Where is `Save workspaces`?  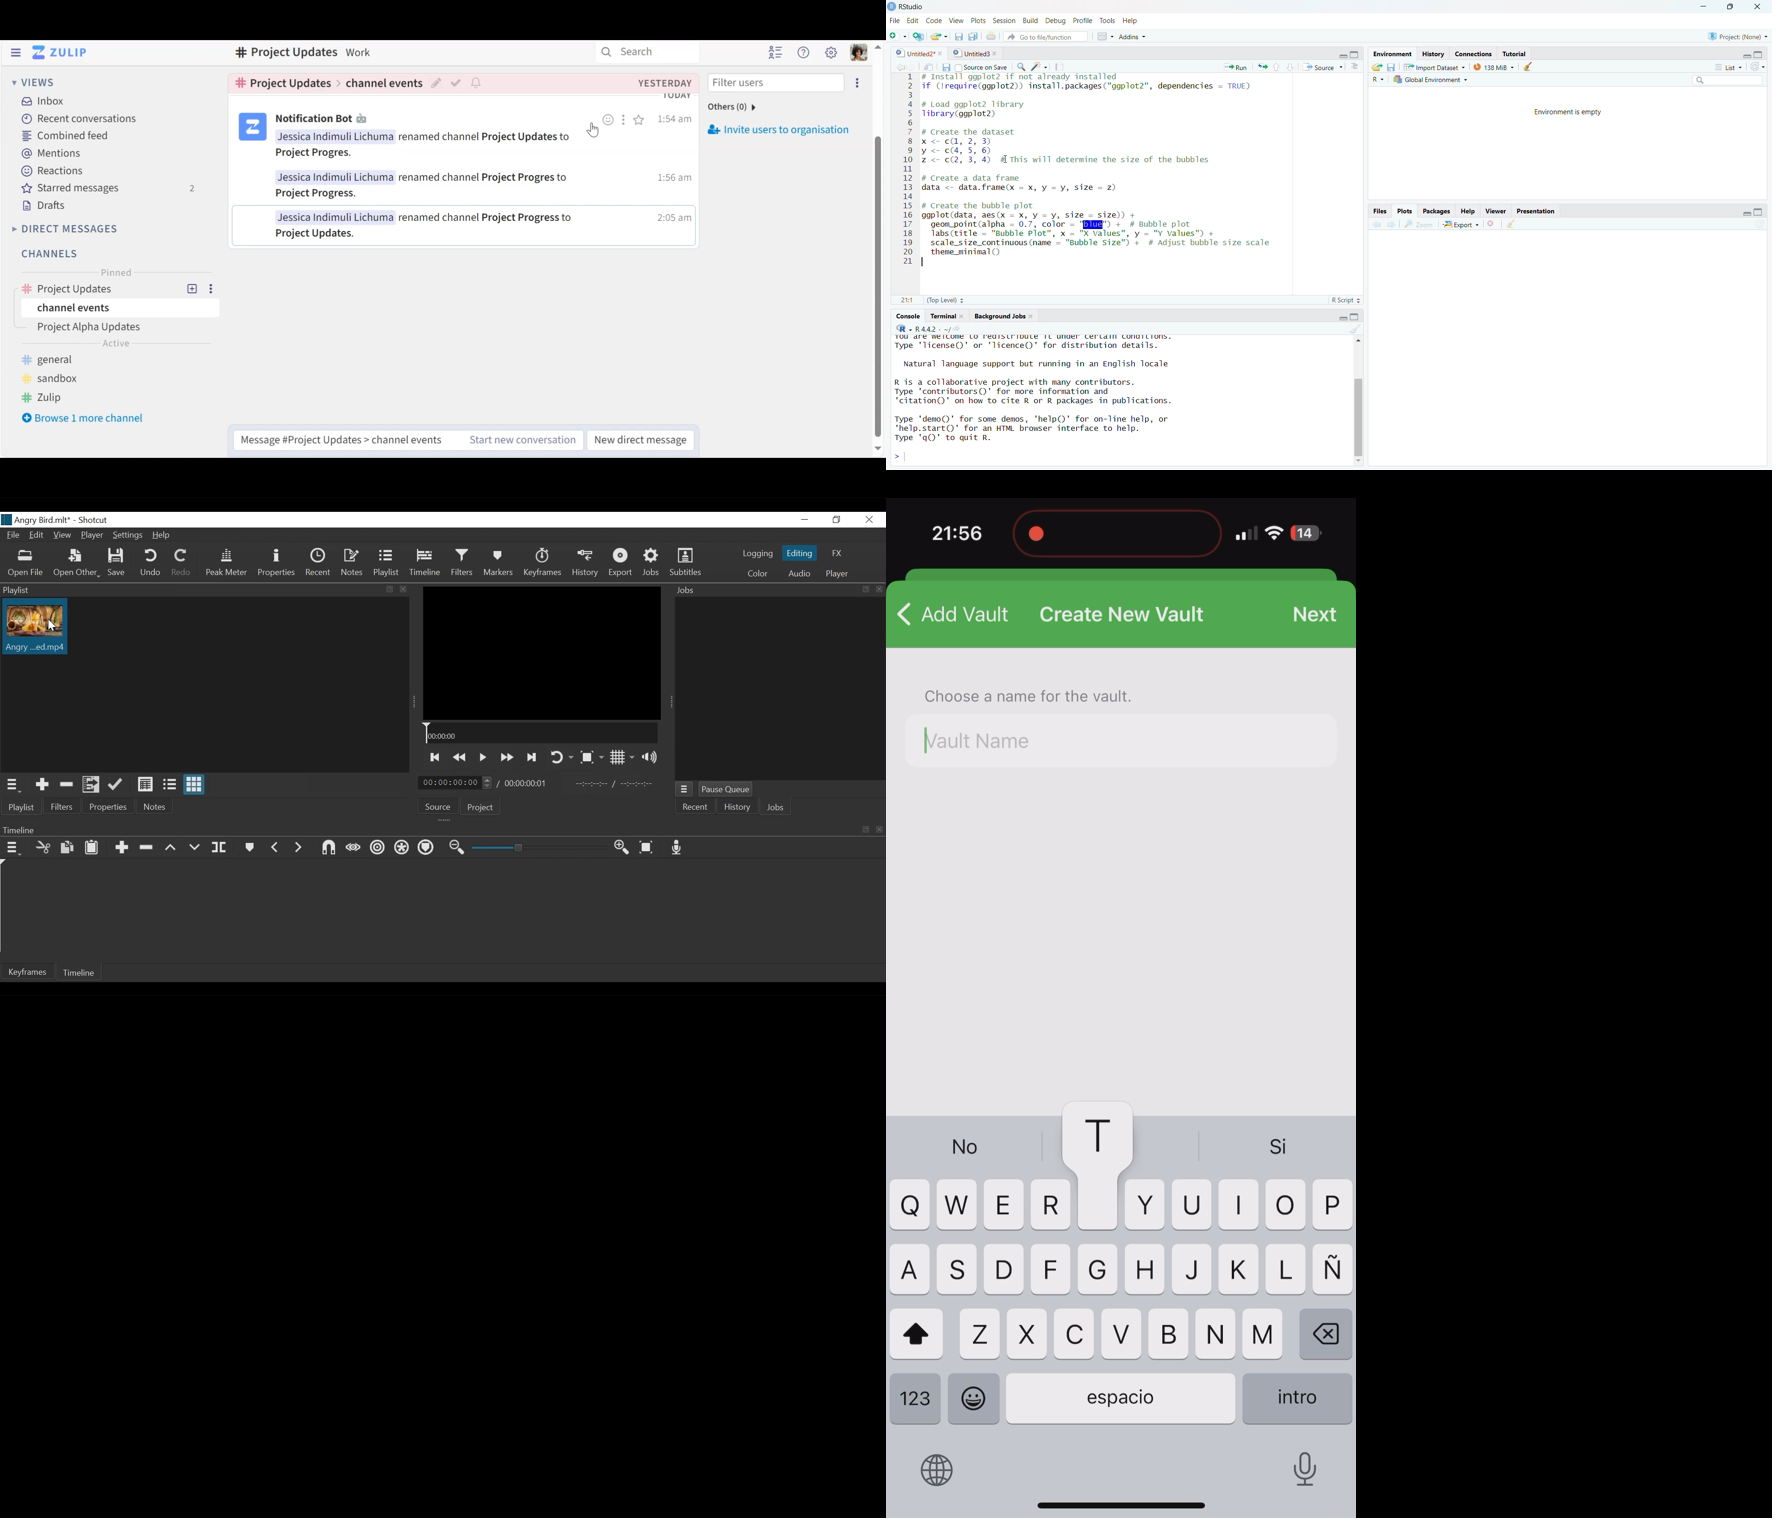
Save workspaces is located at coordinates (1394, 66).